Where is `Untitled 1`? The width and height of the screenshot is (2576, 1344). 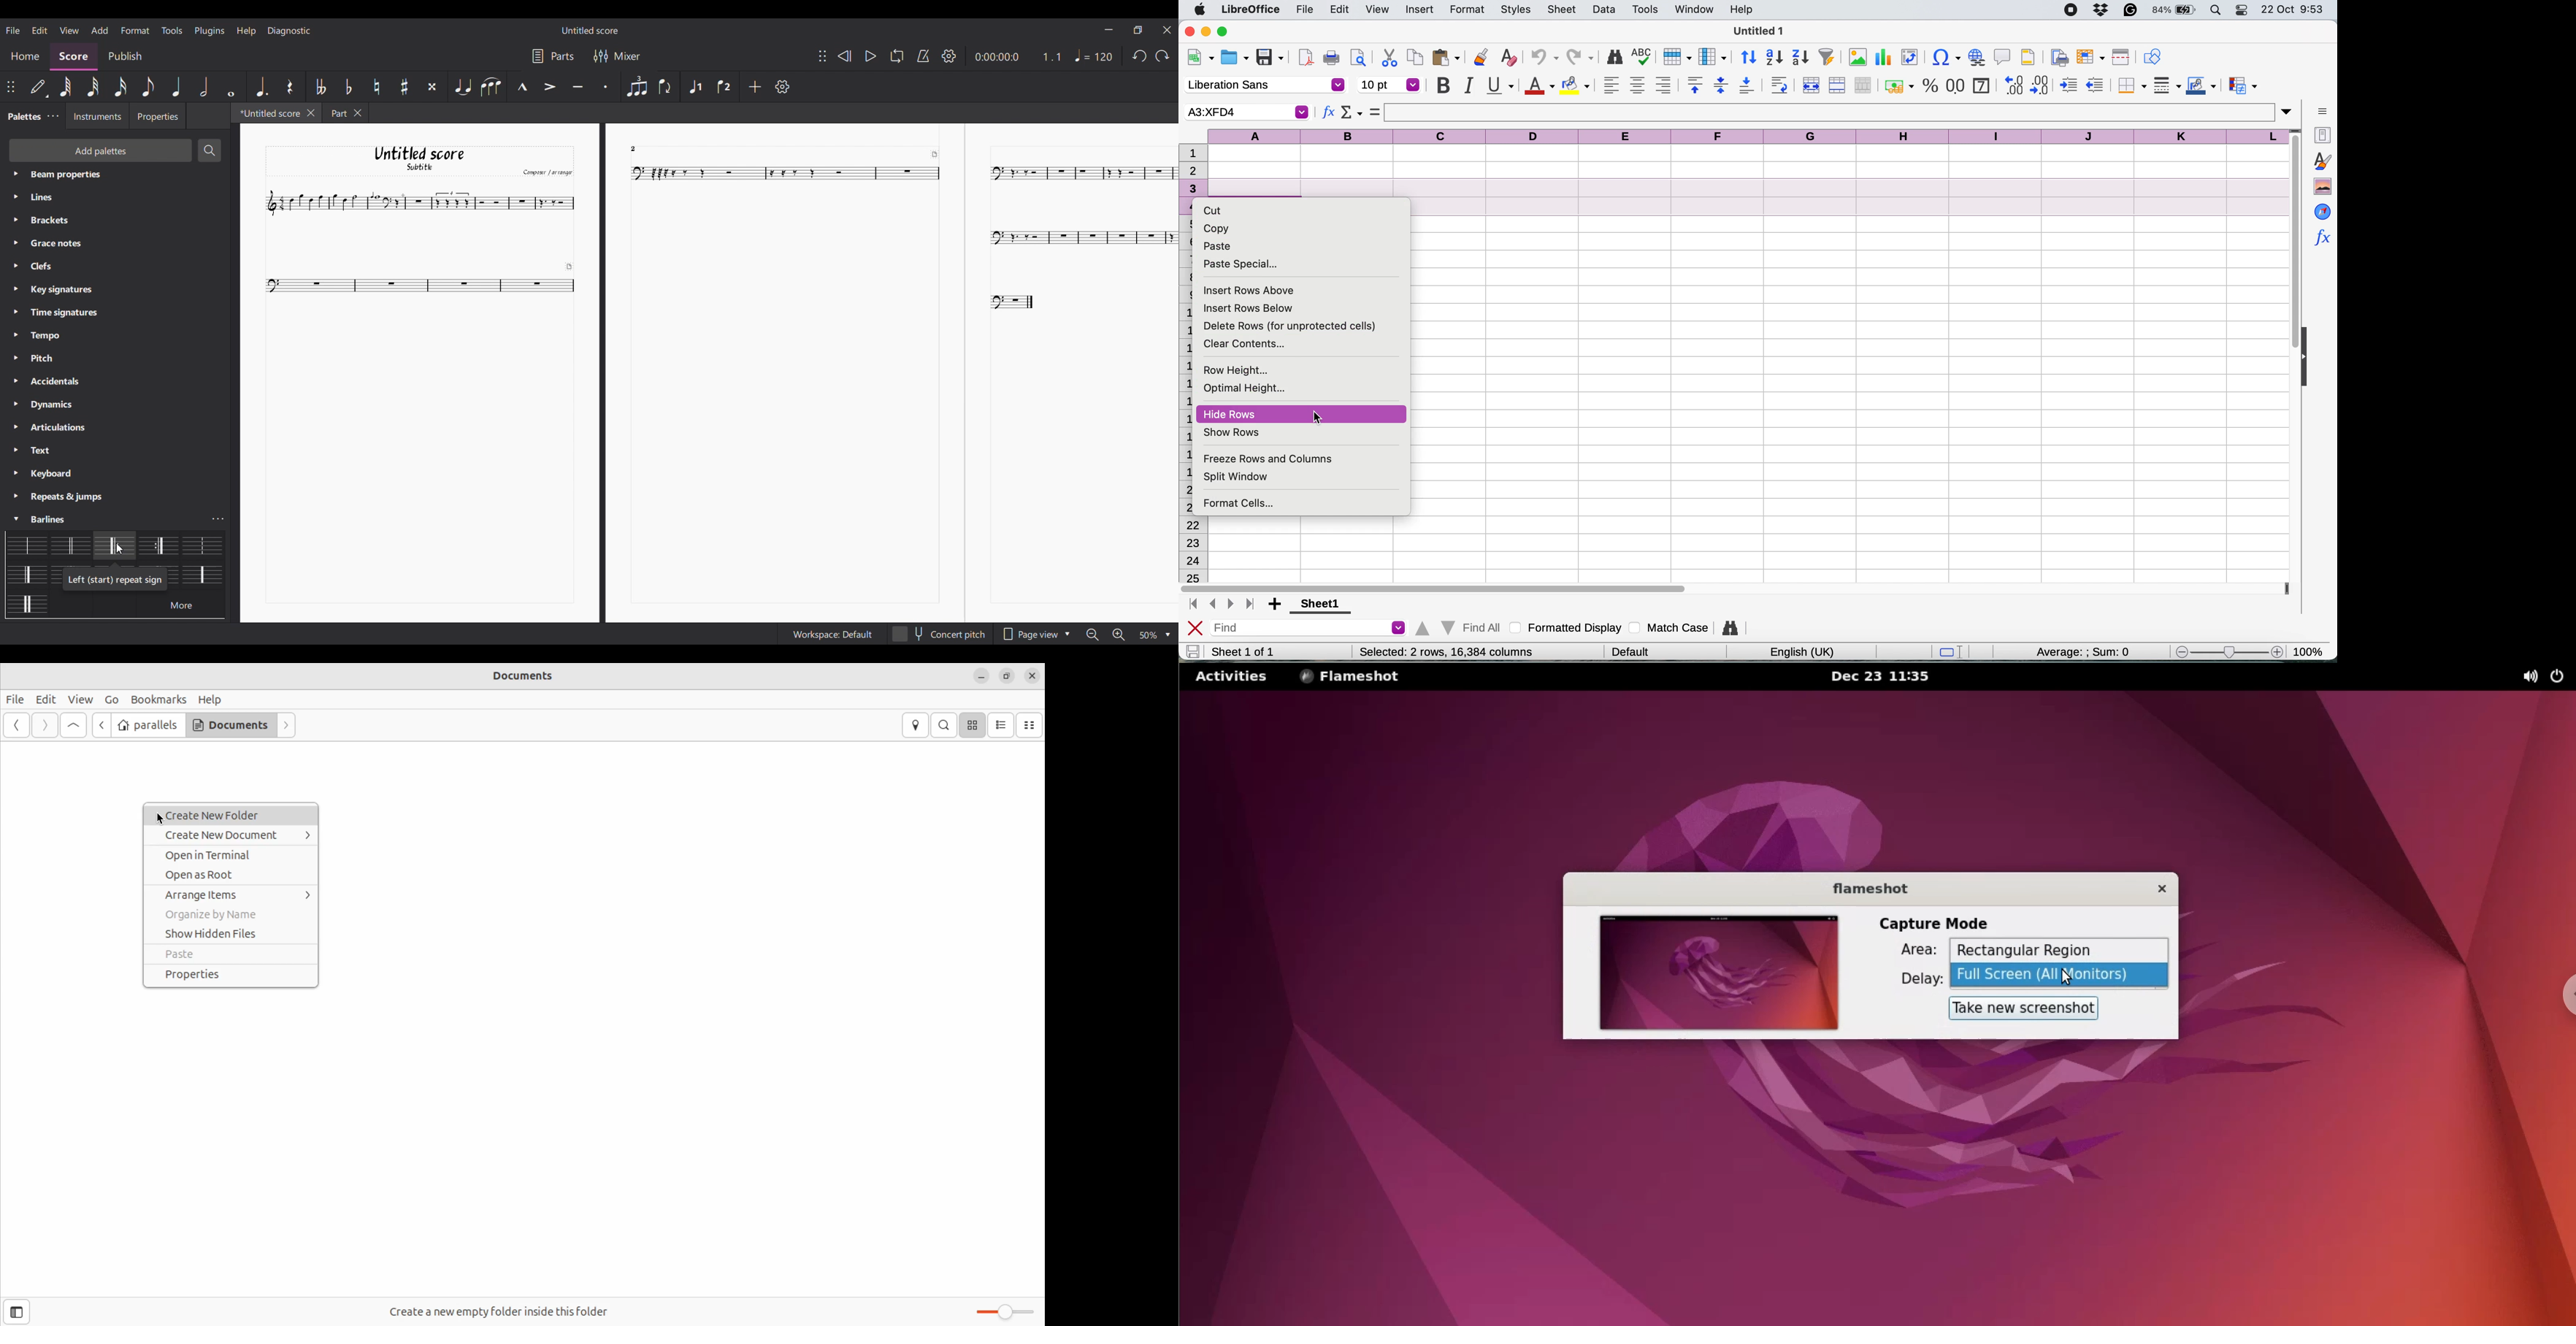
Untitled 1 is located at coordinates (1756, 30).